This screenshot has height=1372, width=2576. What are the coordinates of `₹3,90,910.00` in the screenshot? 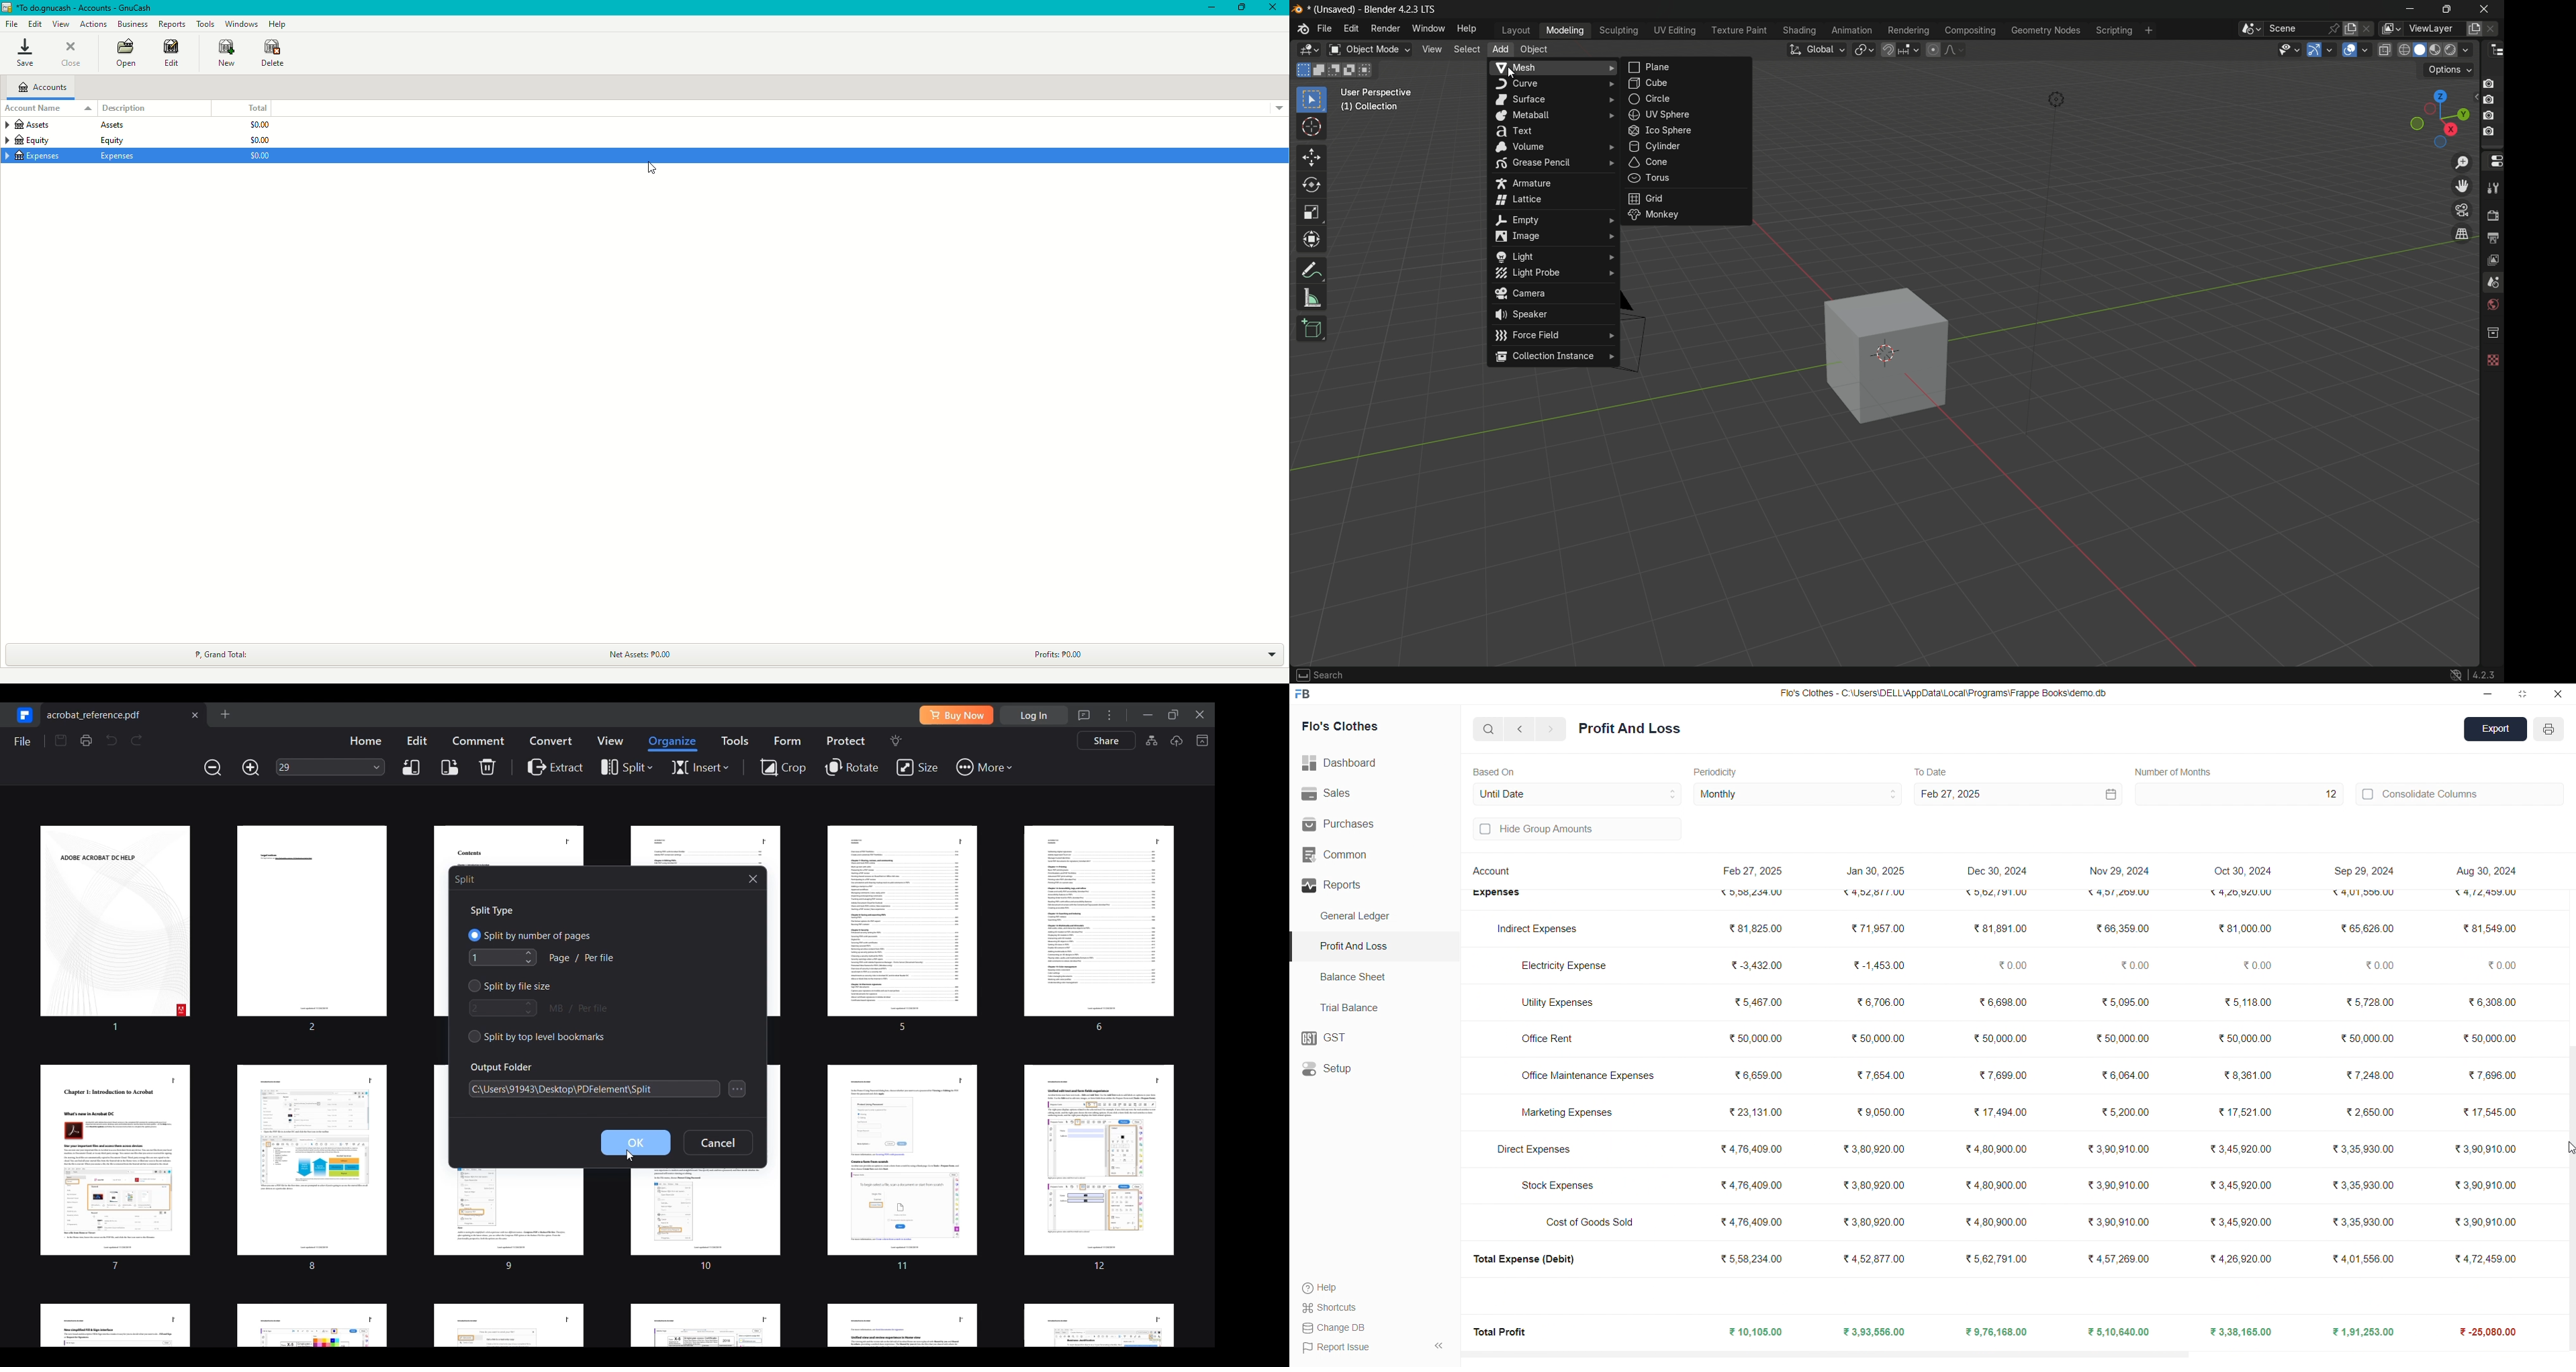 It's located at (2481, 1185).